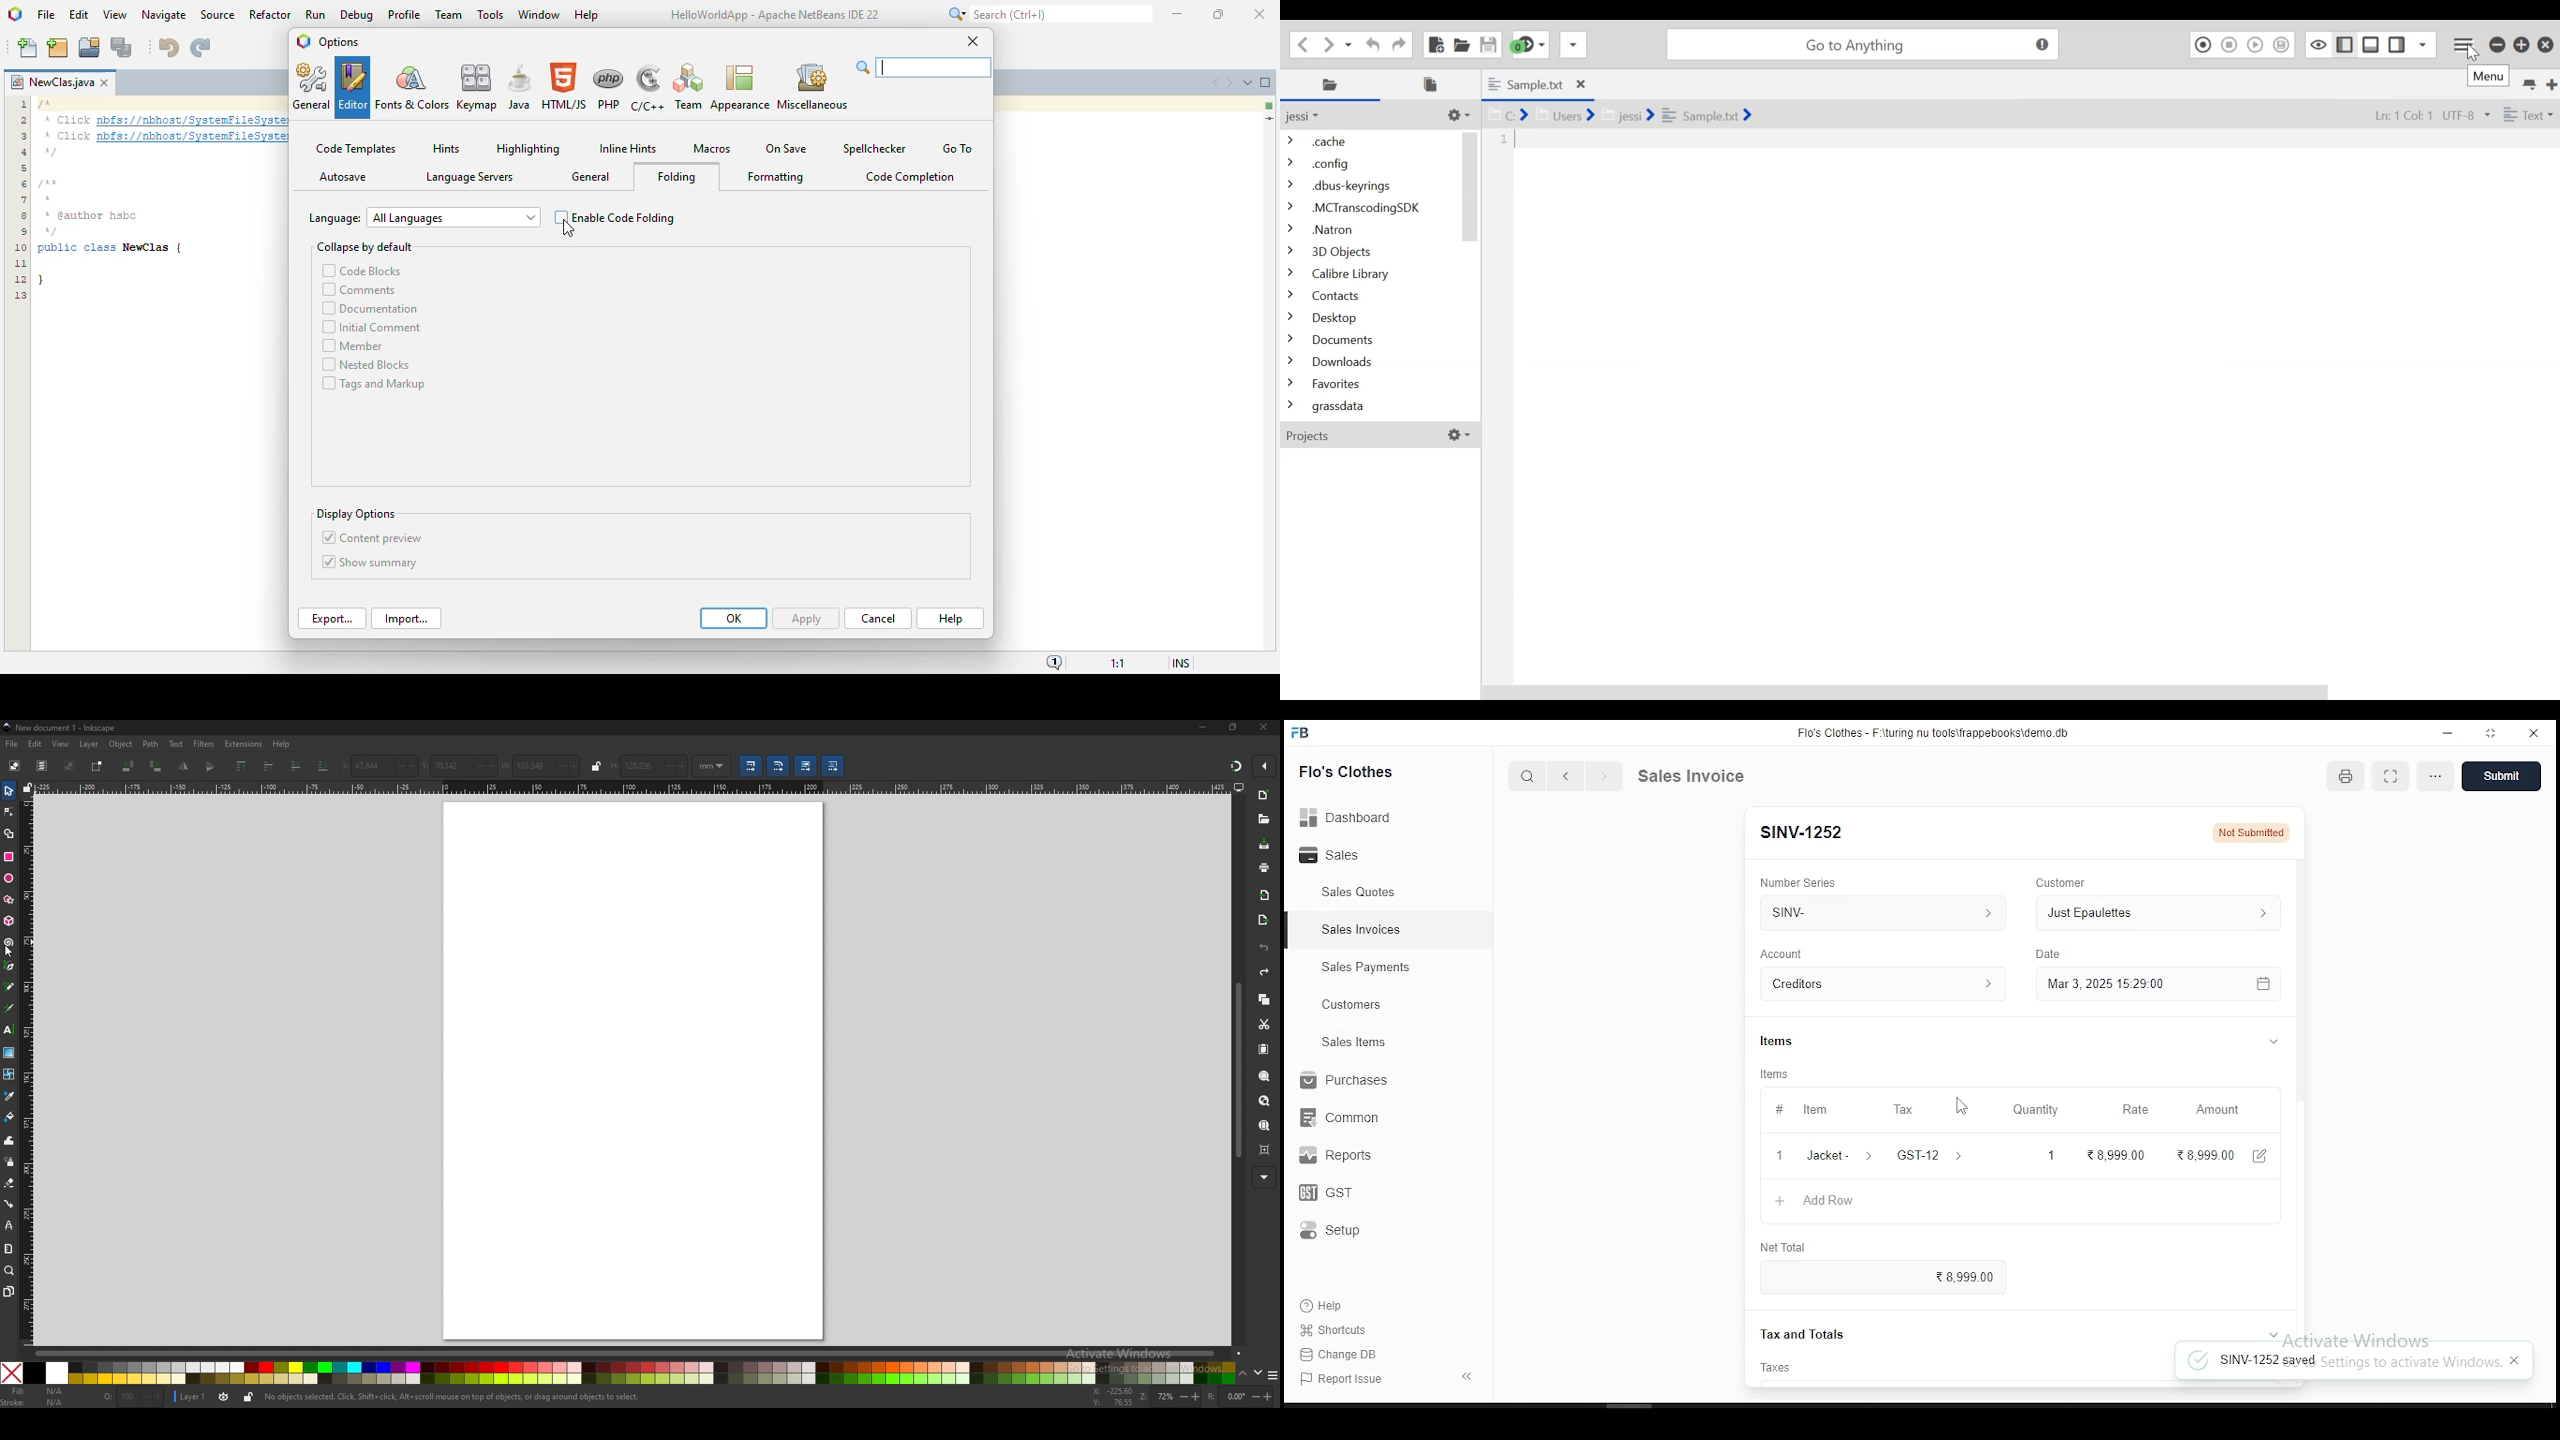 The width and height of the screenshot is (2576, 1456). Describe the element at coordinates (1265, 1149) in the screenshot. I see `zoom centre page` at that location.